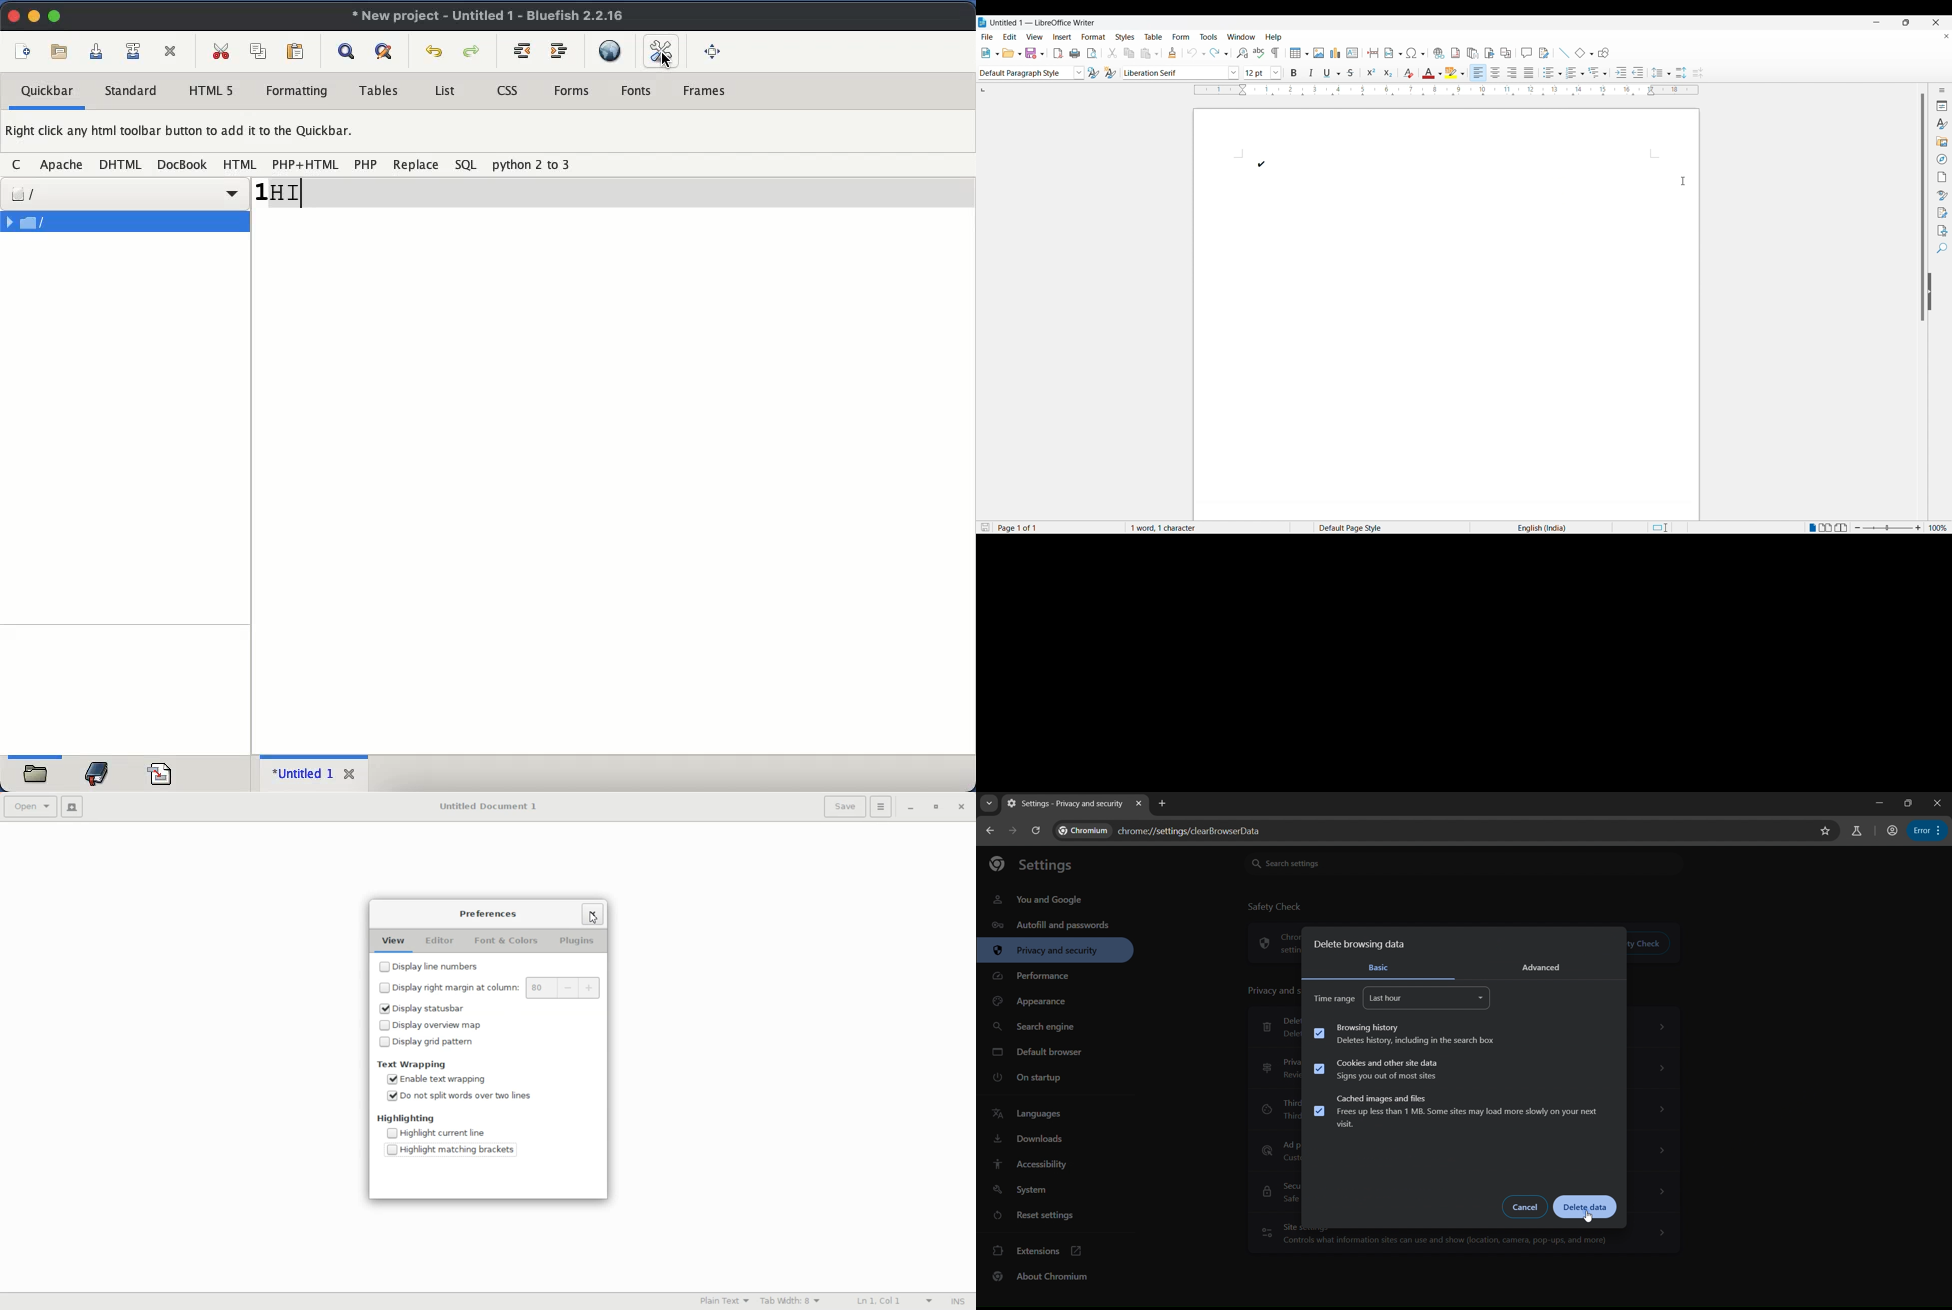 This screenshot has height=1316, width=1960. Describe the element at coordinates (1181, 36) in the screenshot. I see `Form` at that location.